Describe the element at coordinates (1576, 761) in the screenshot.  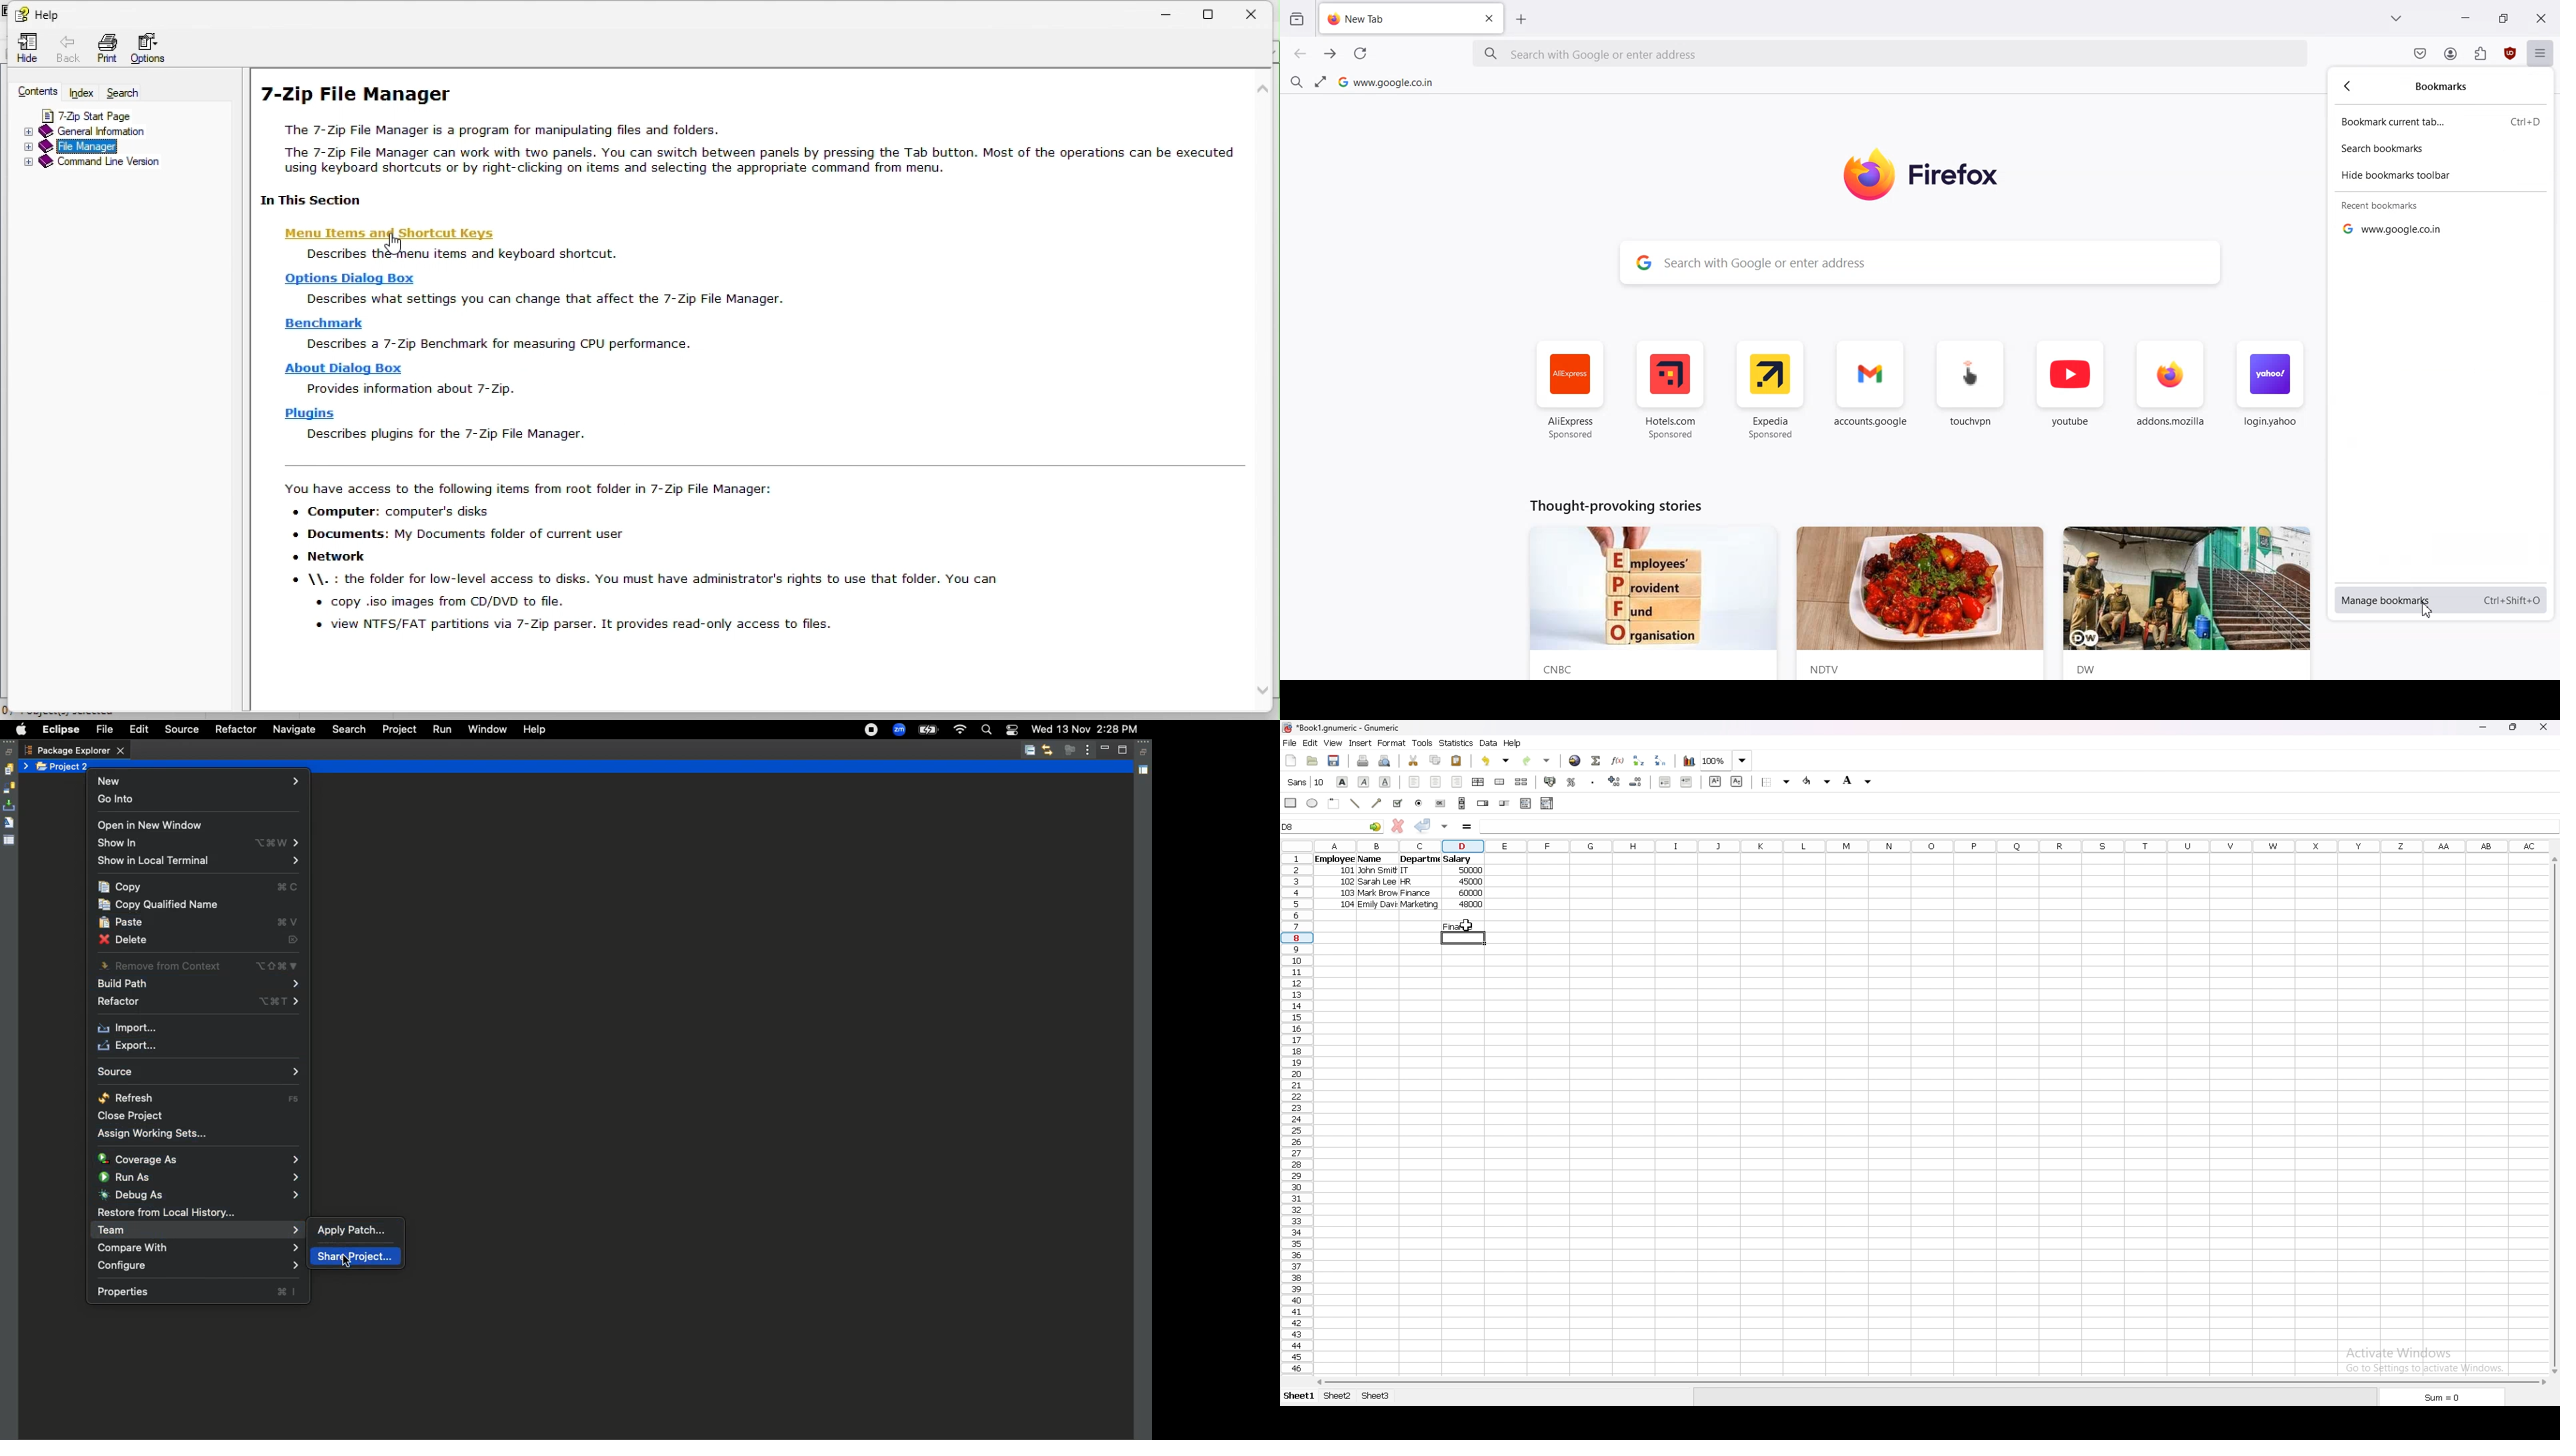
I see `hyperlink` at that location.